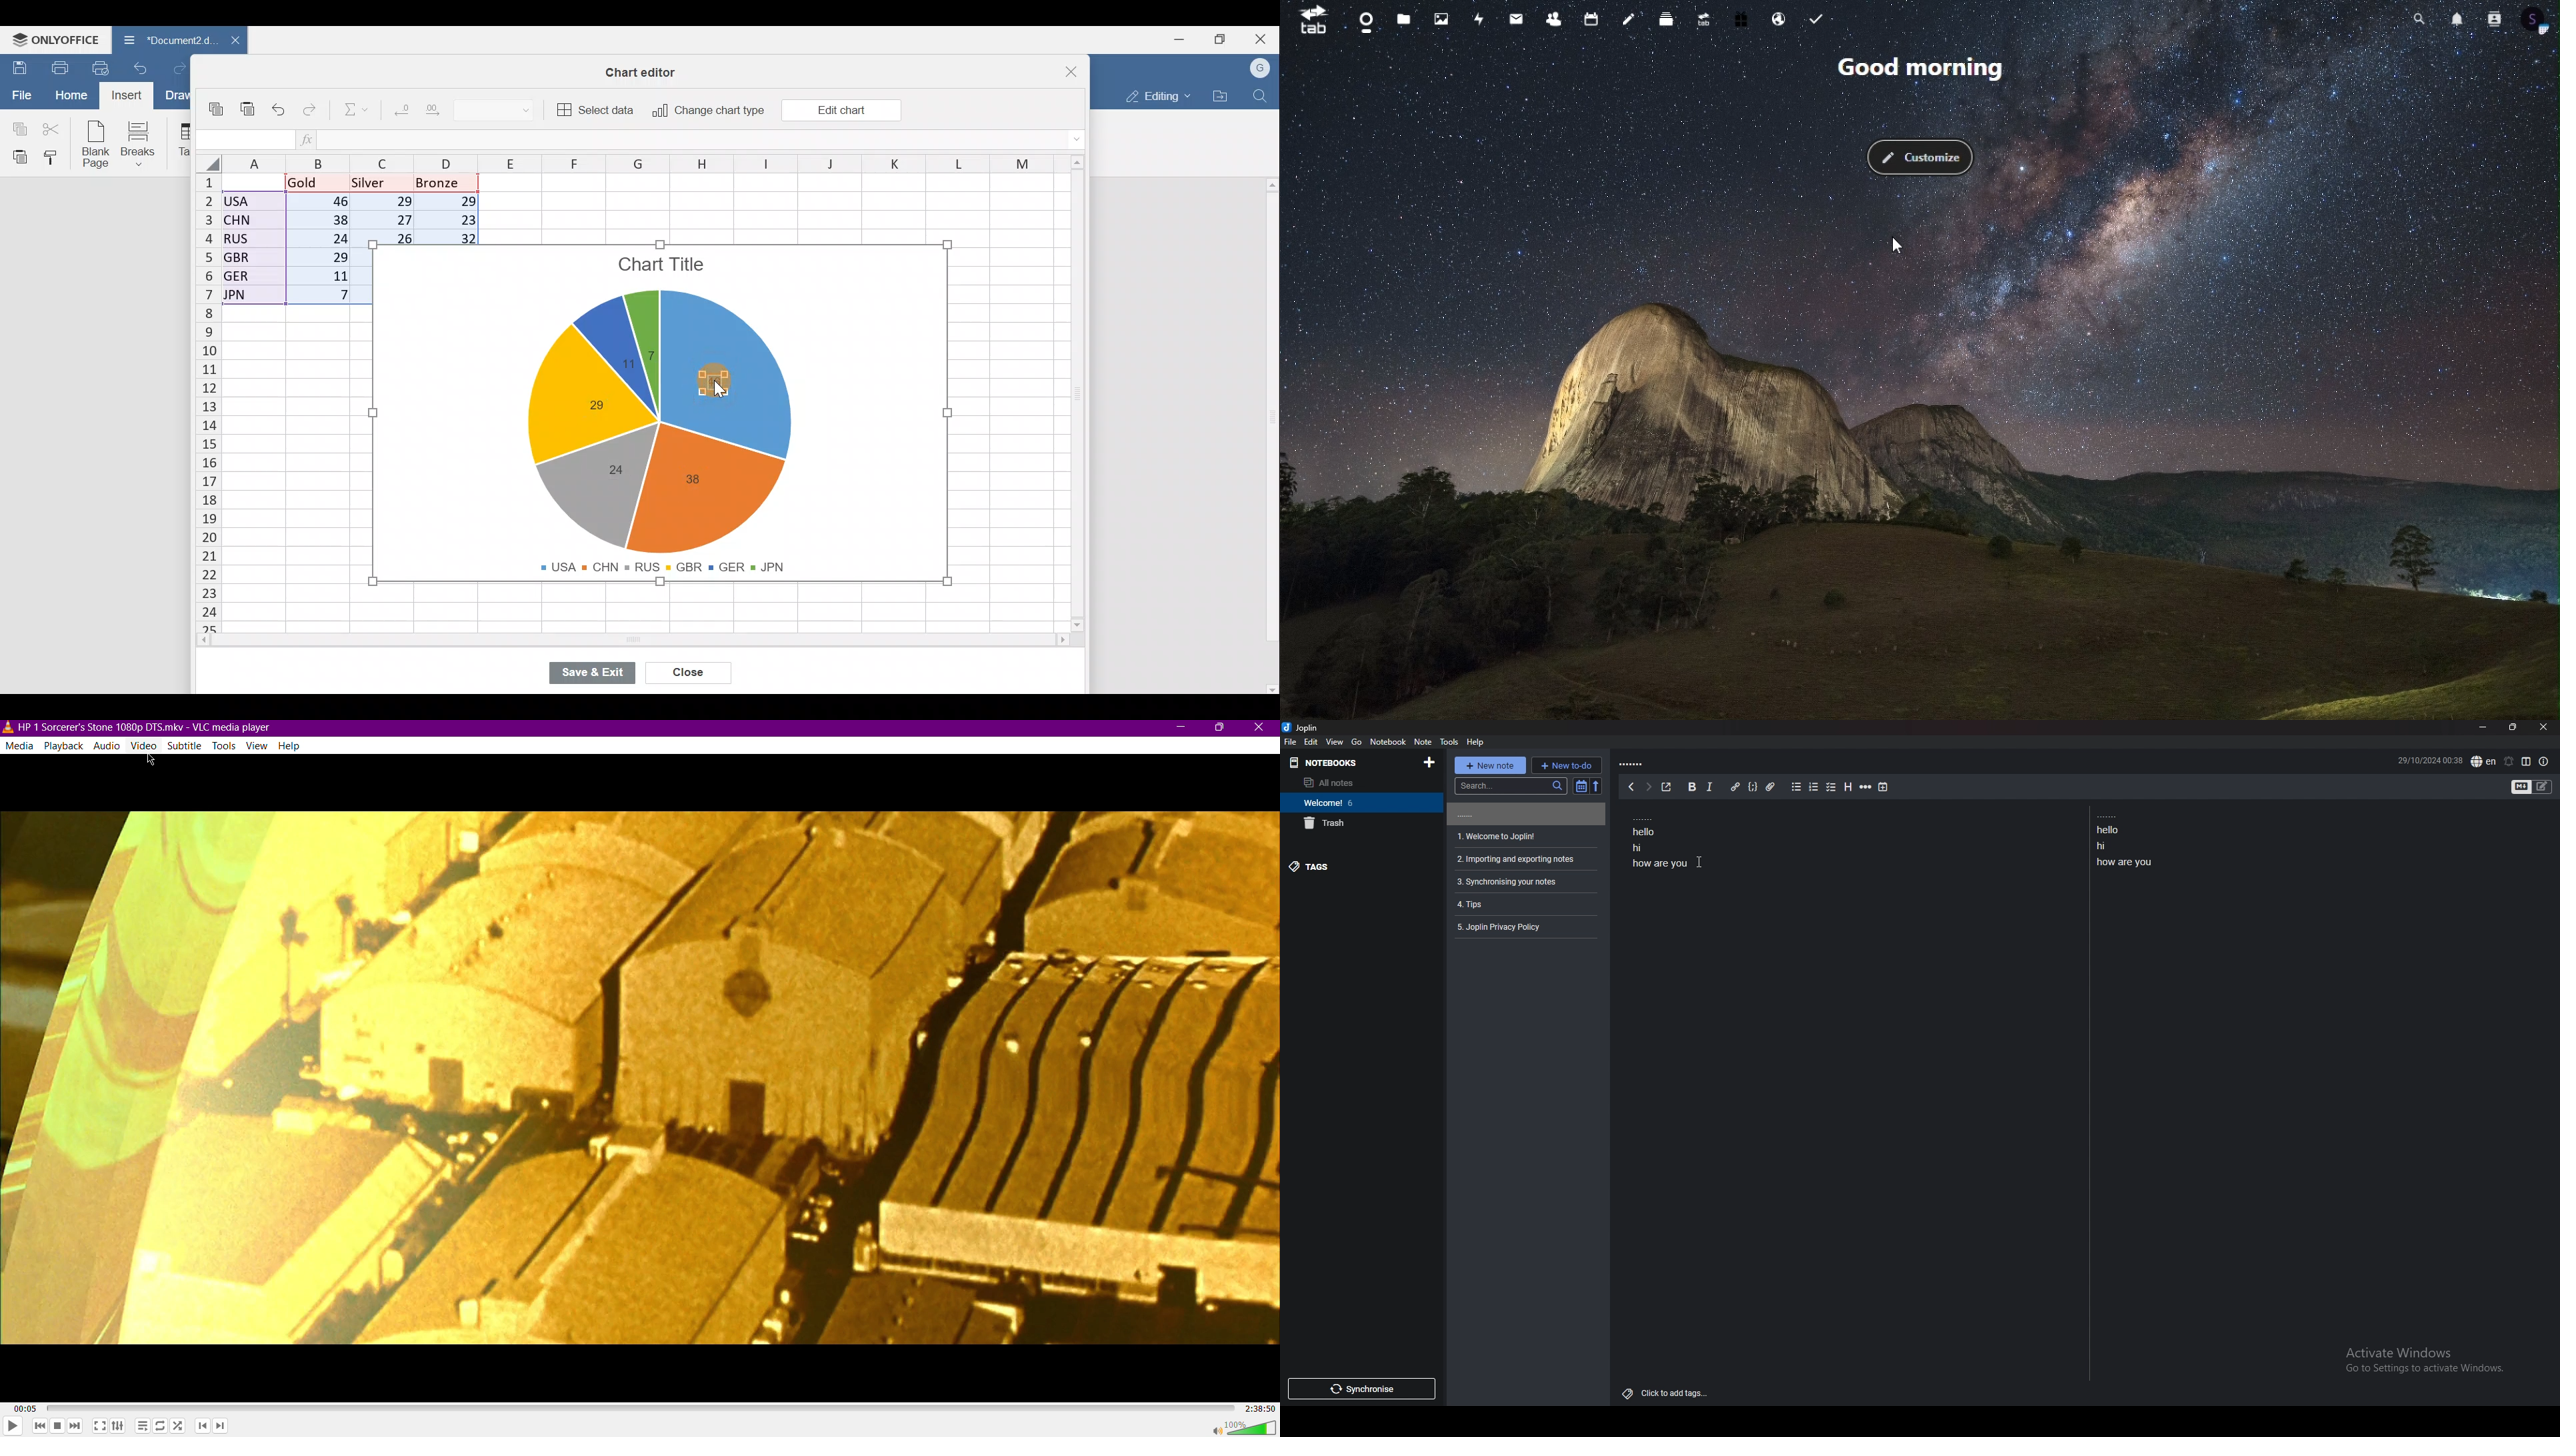 This screenshot has height=1456, width=2576. I want to click on toggle sort order field, so click(1581, 787).